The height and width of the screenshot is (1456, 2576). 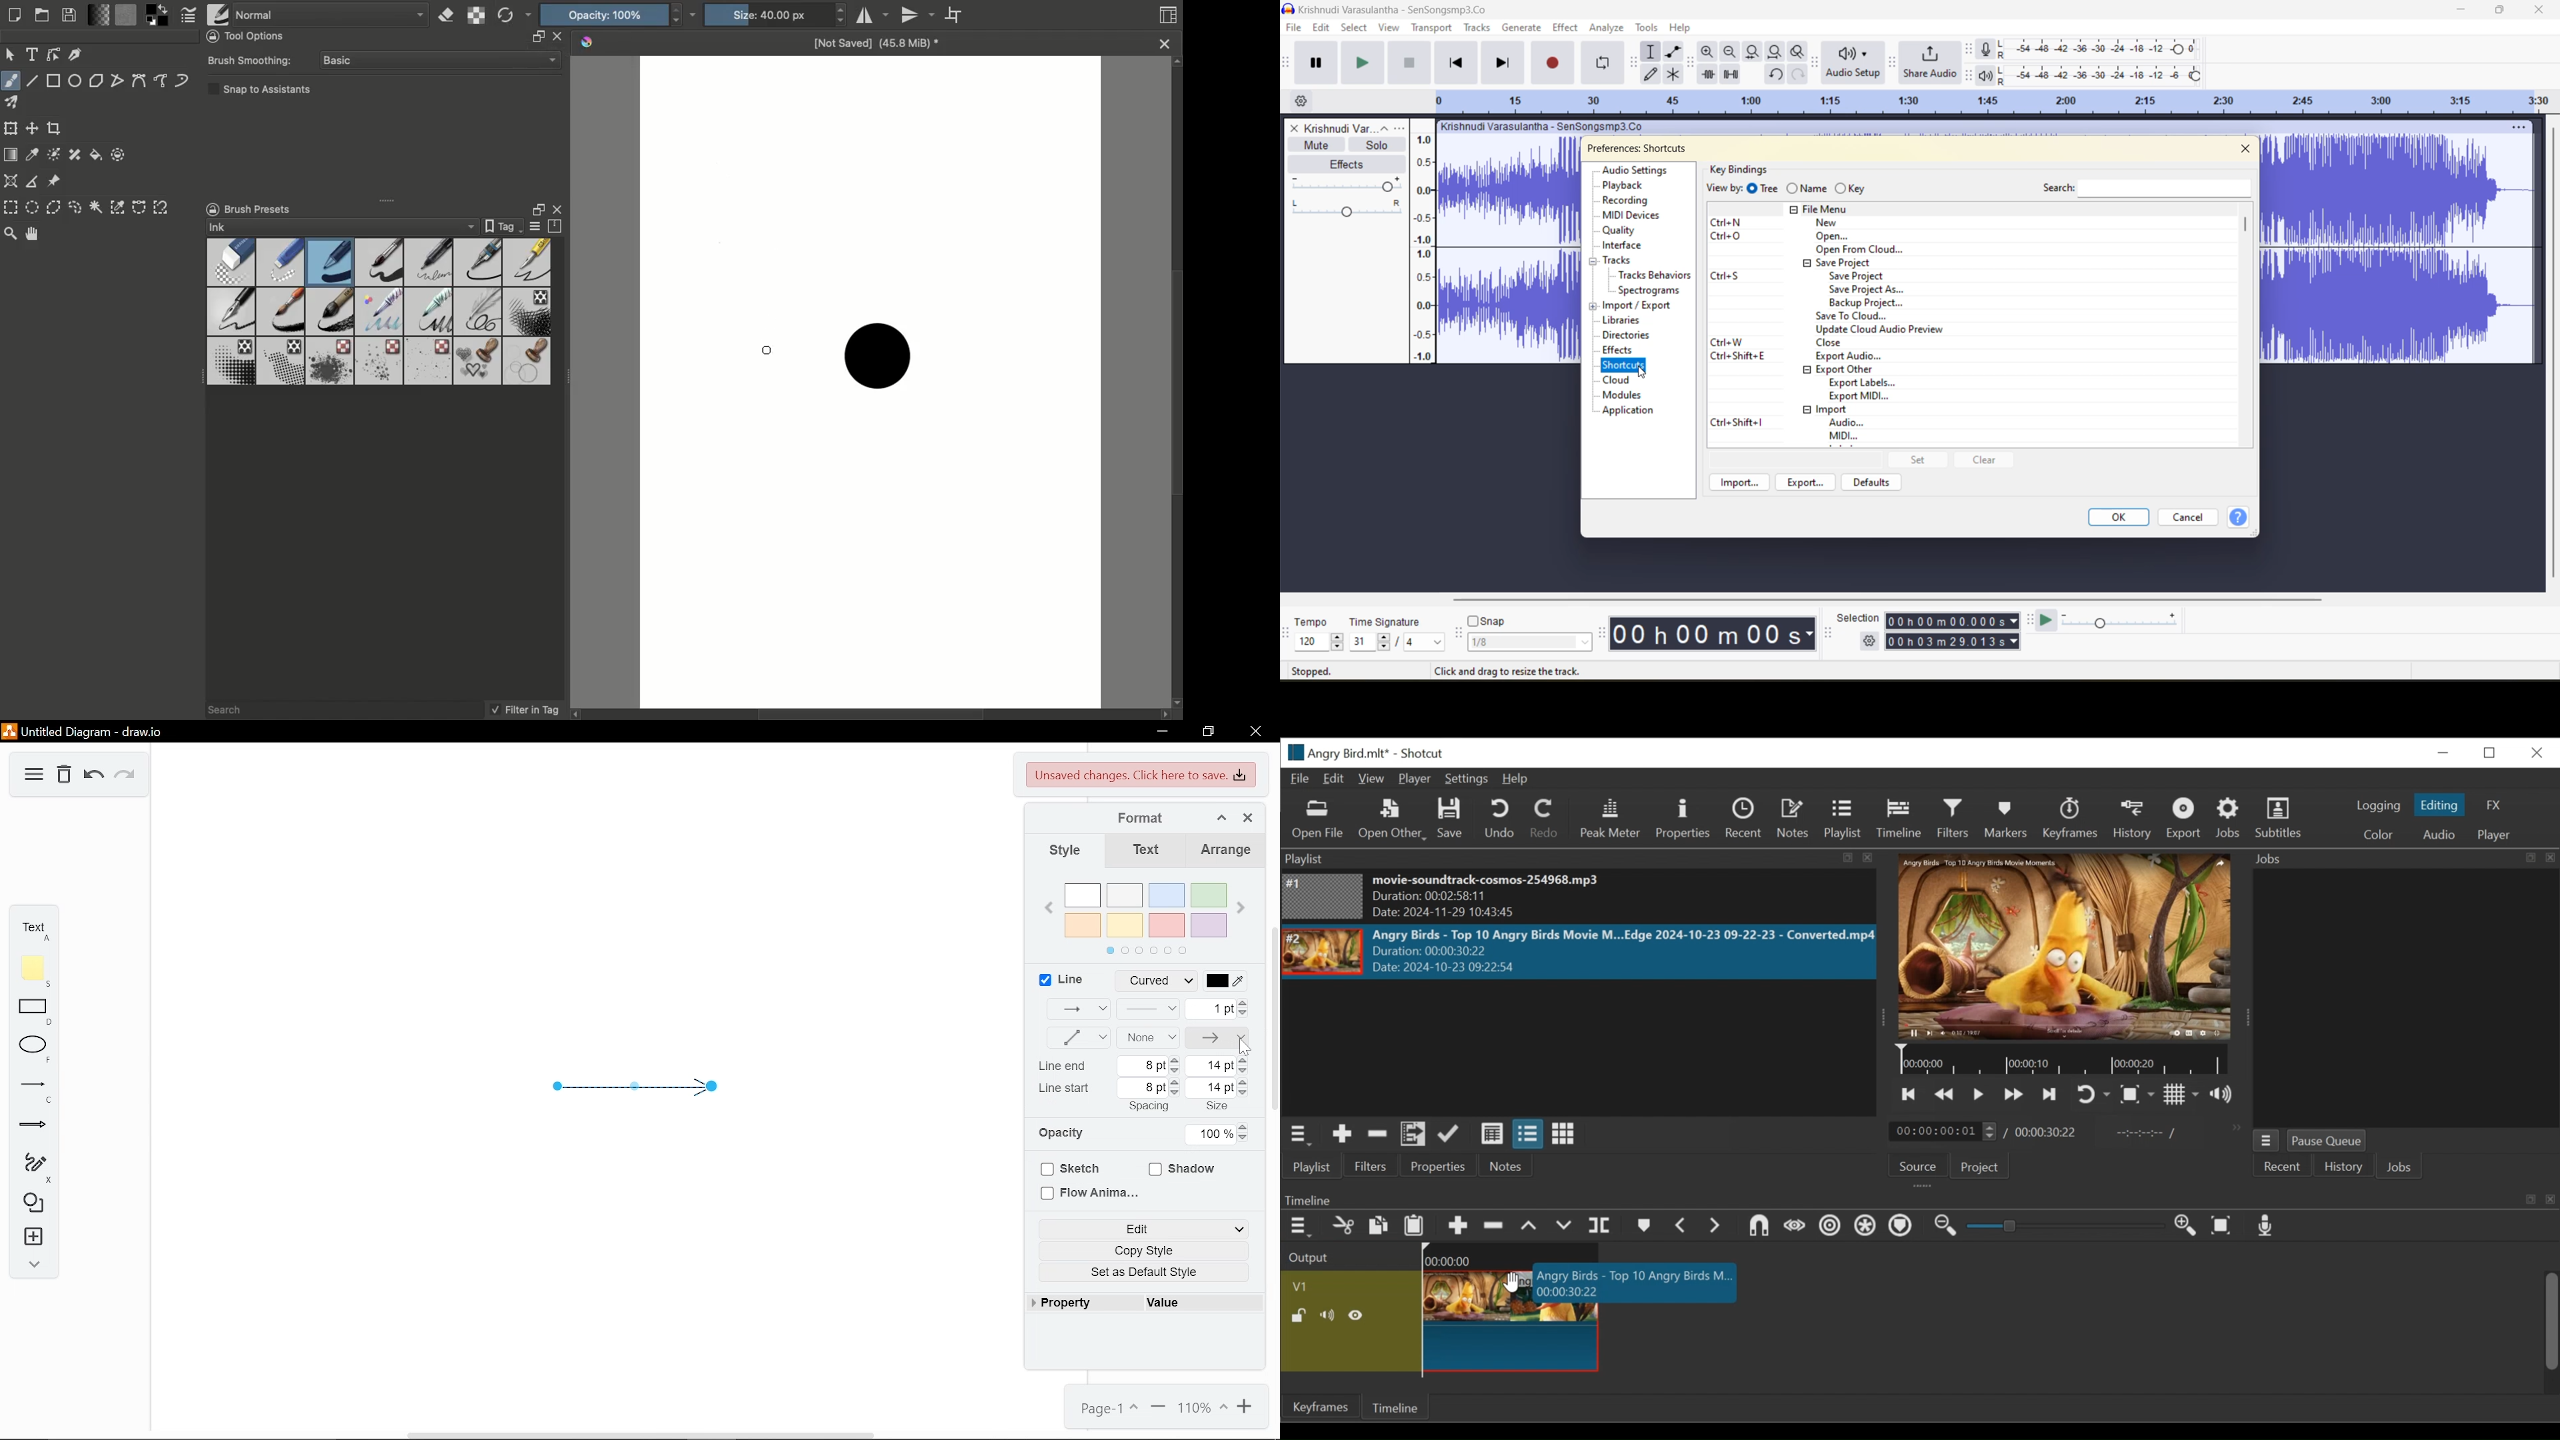 What do you see at coordinates (126, 776) in the screenshot?
I see `Redo` at bounding box center [126, 776].